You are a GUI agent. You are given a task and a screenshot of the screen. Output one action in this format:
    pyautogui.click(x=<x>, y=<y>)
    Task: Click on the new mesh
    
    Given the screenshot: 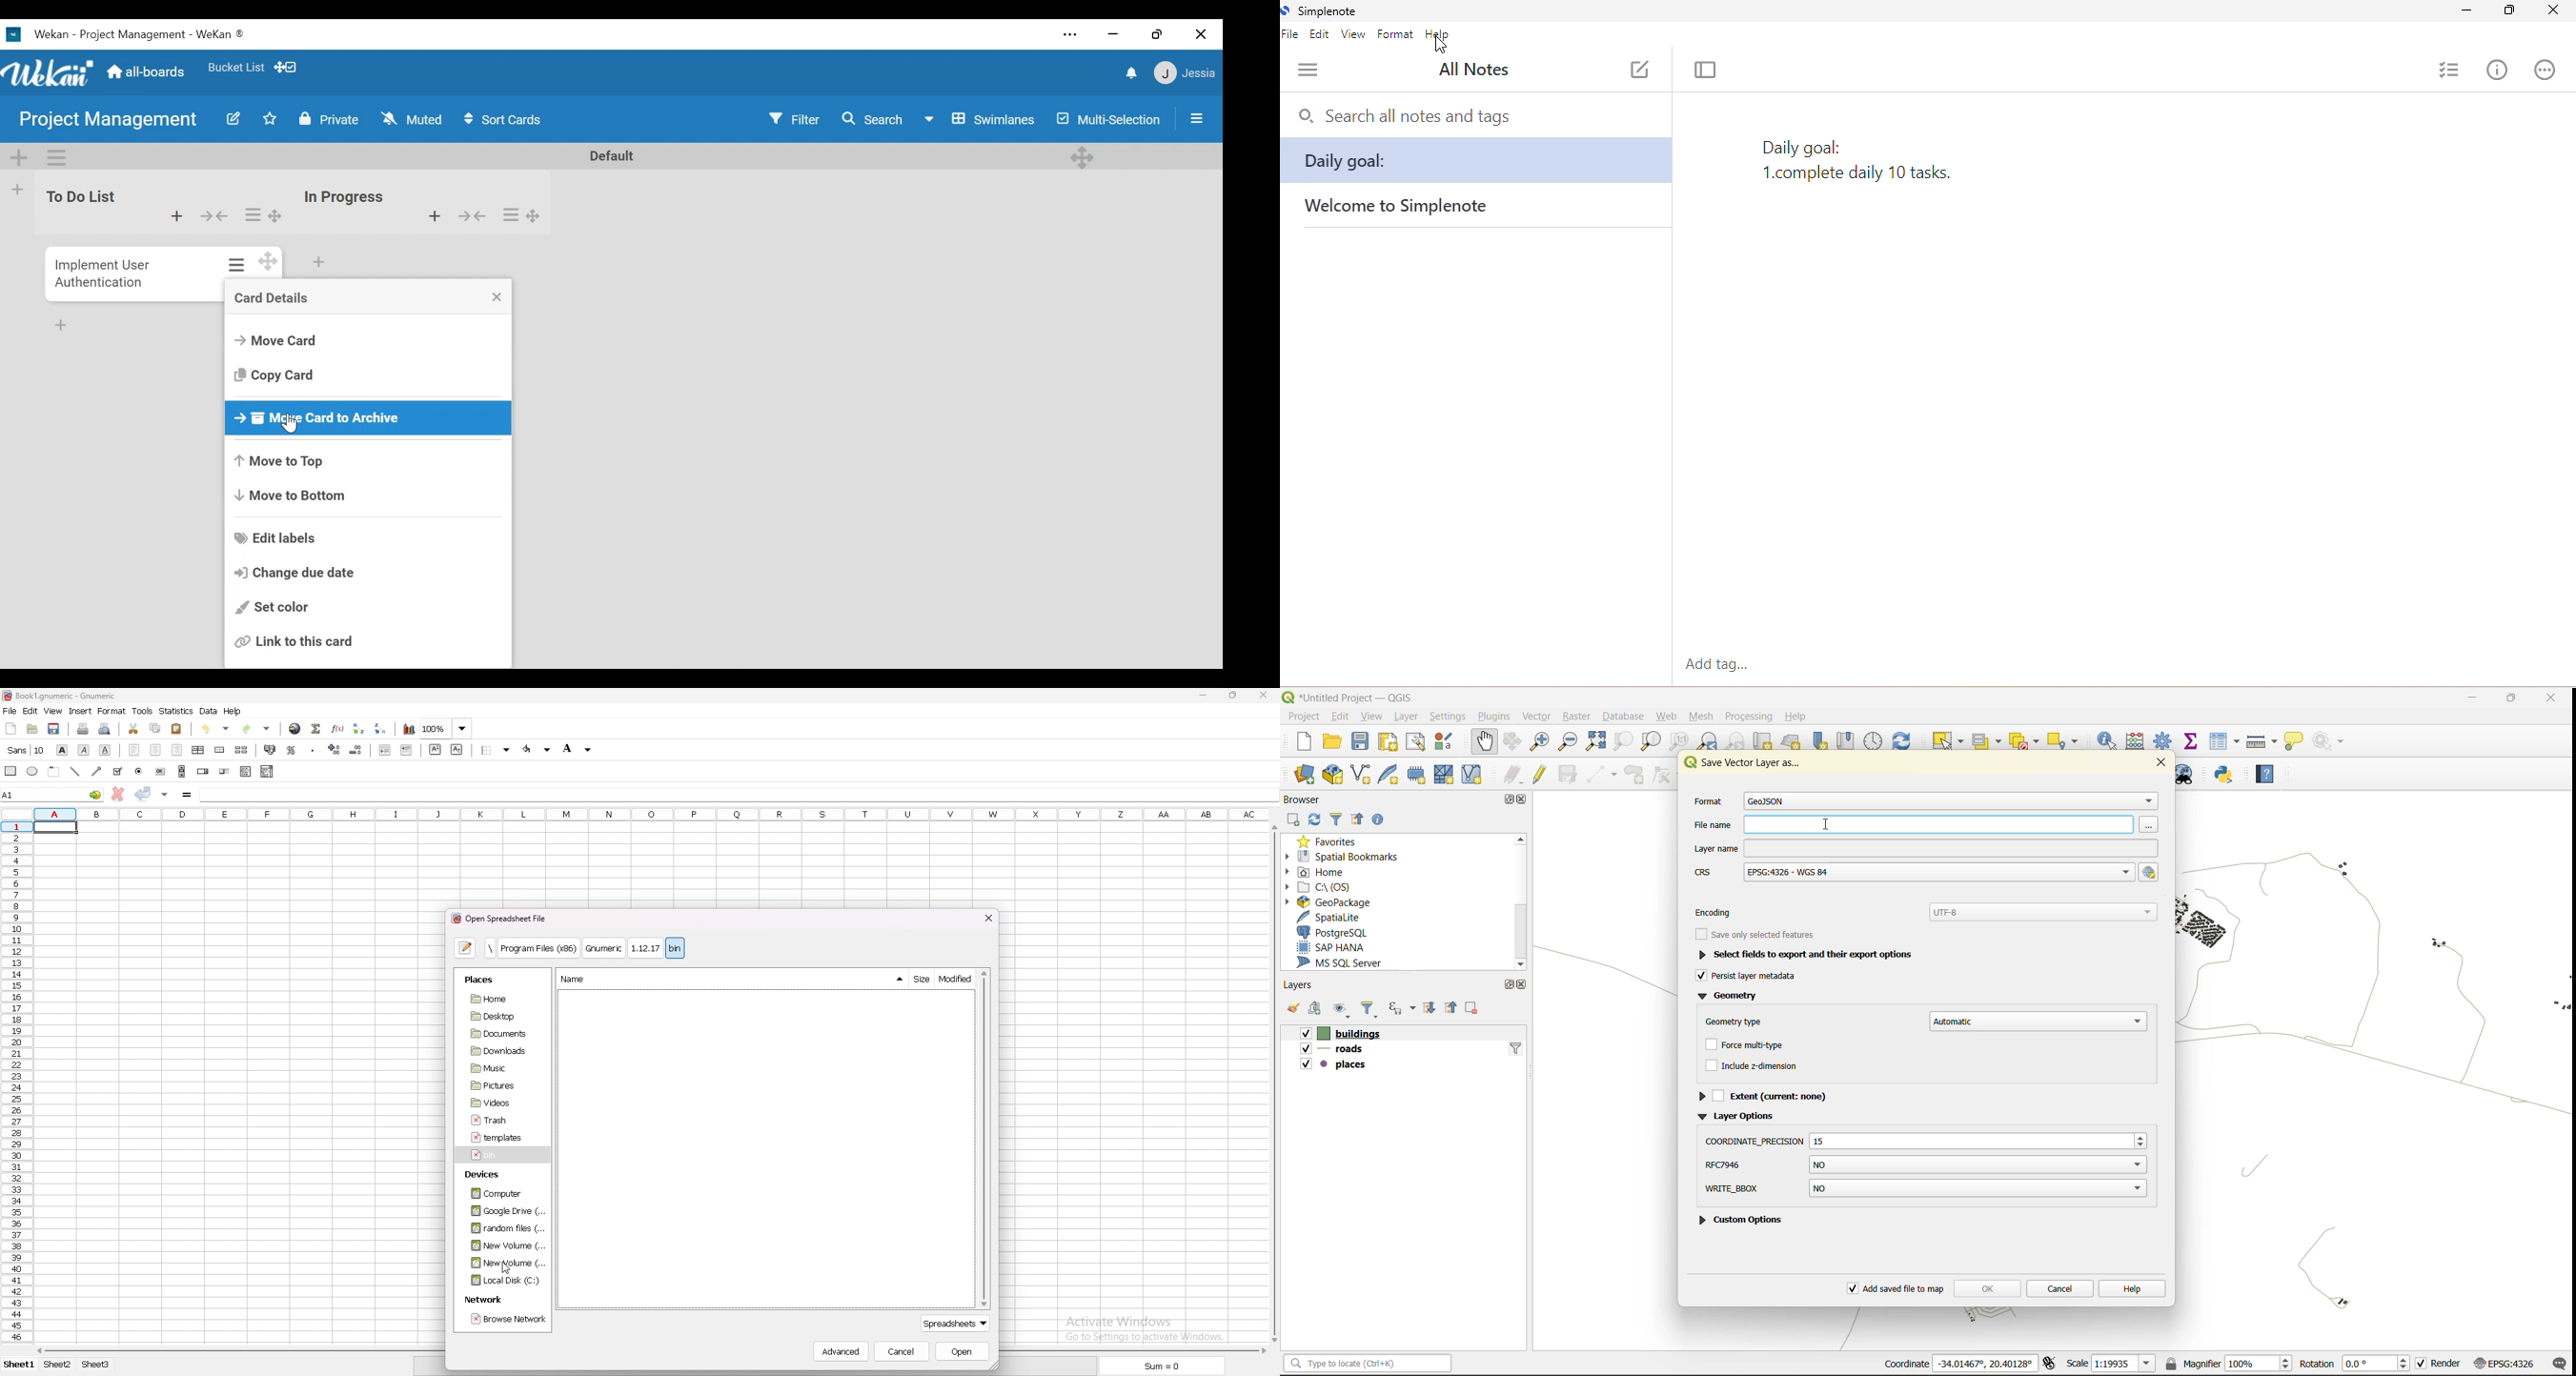 What is the action you would take?
    pyautogui.click(x=1442, y=774)
    